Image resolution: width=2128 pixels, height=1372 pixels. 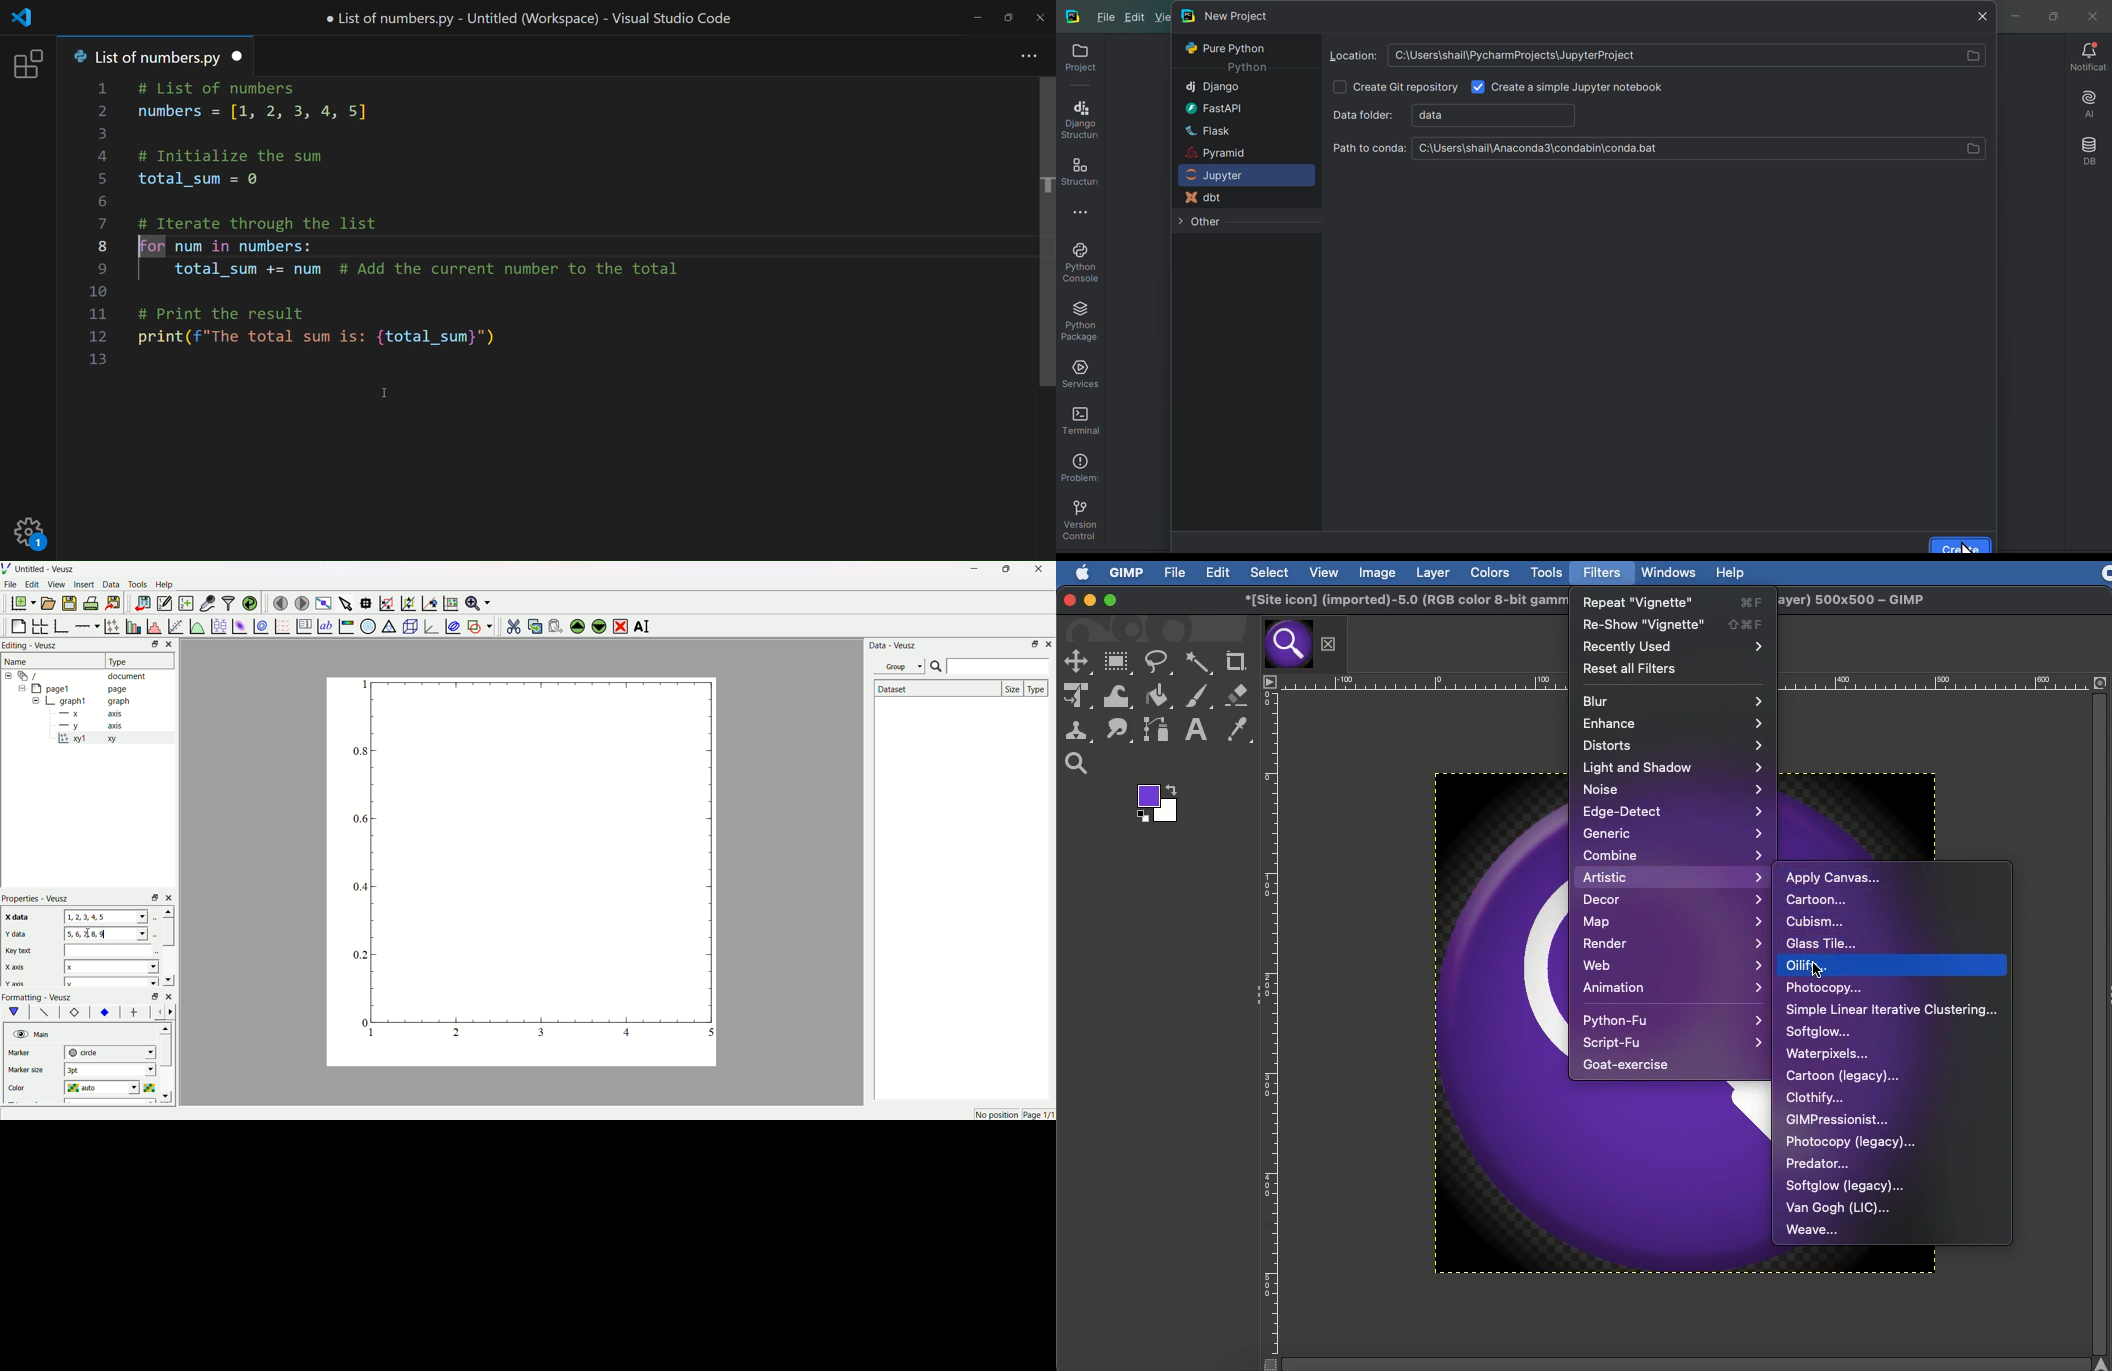 I want to click on 3d scenes, so click(x=409, y=626).